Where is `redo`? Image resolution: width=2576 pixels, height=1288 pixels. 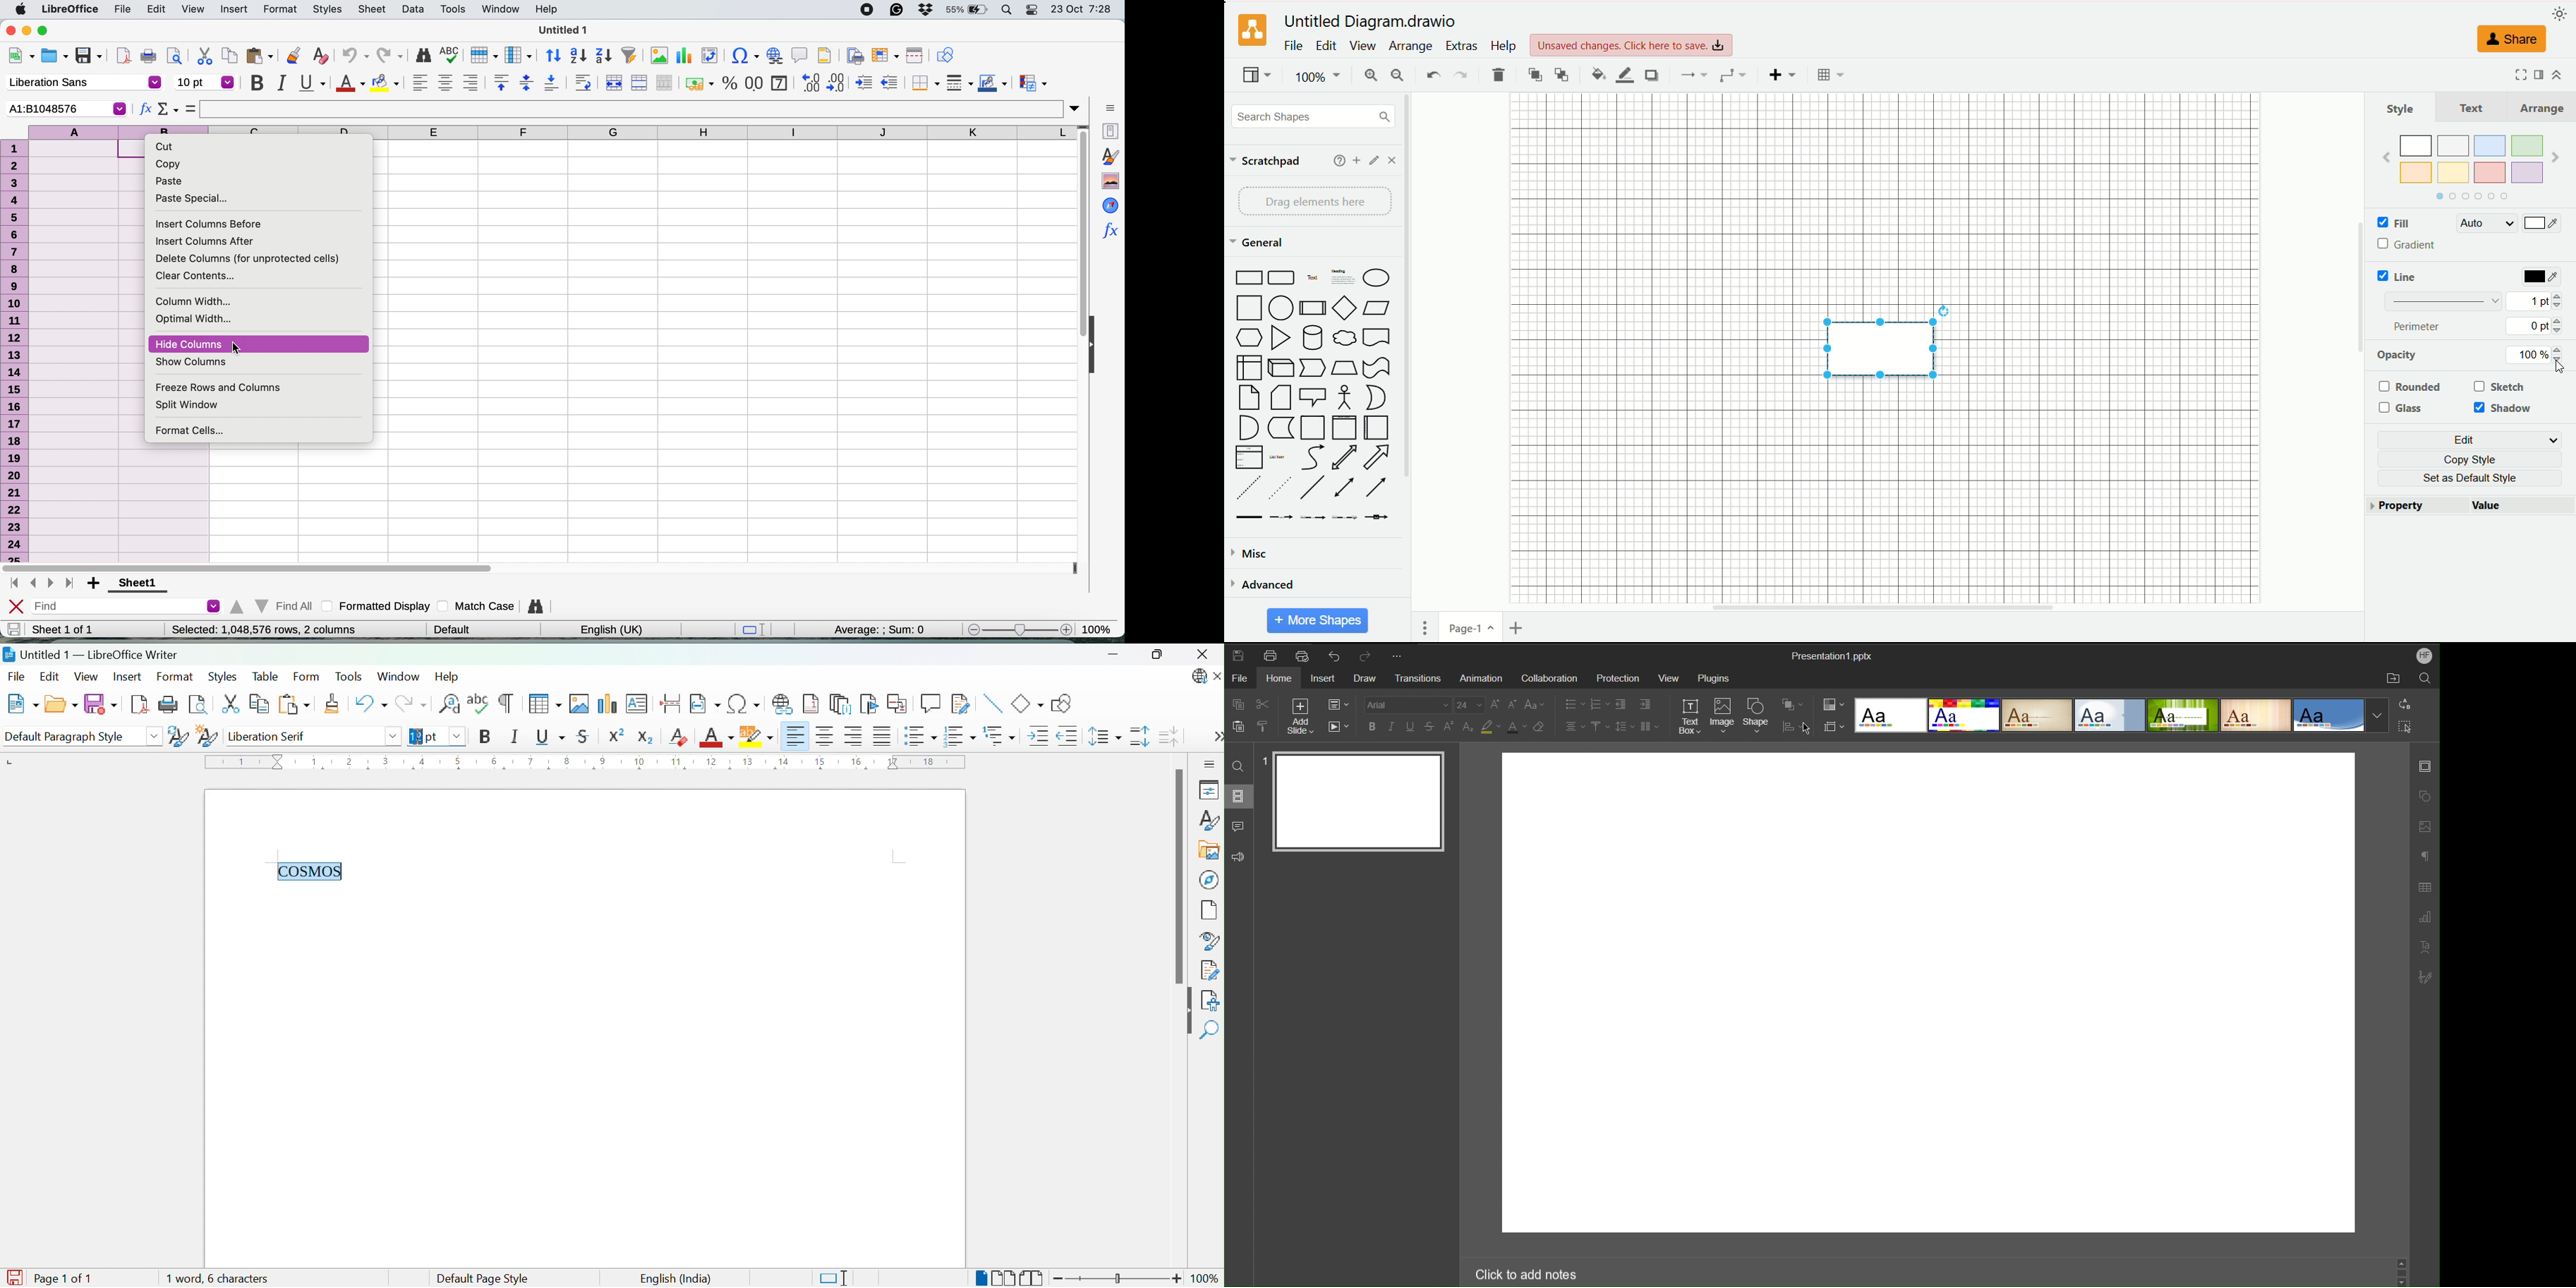
redo is located at coordinates (390, 55).